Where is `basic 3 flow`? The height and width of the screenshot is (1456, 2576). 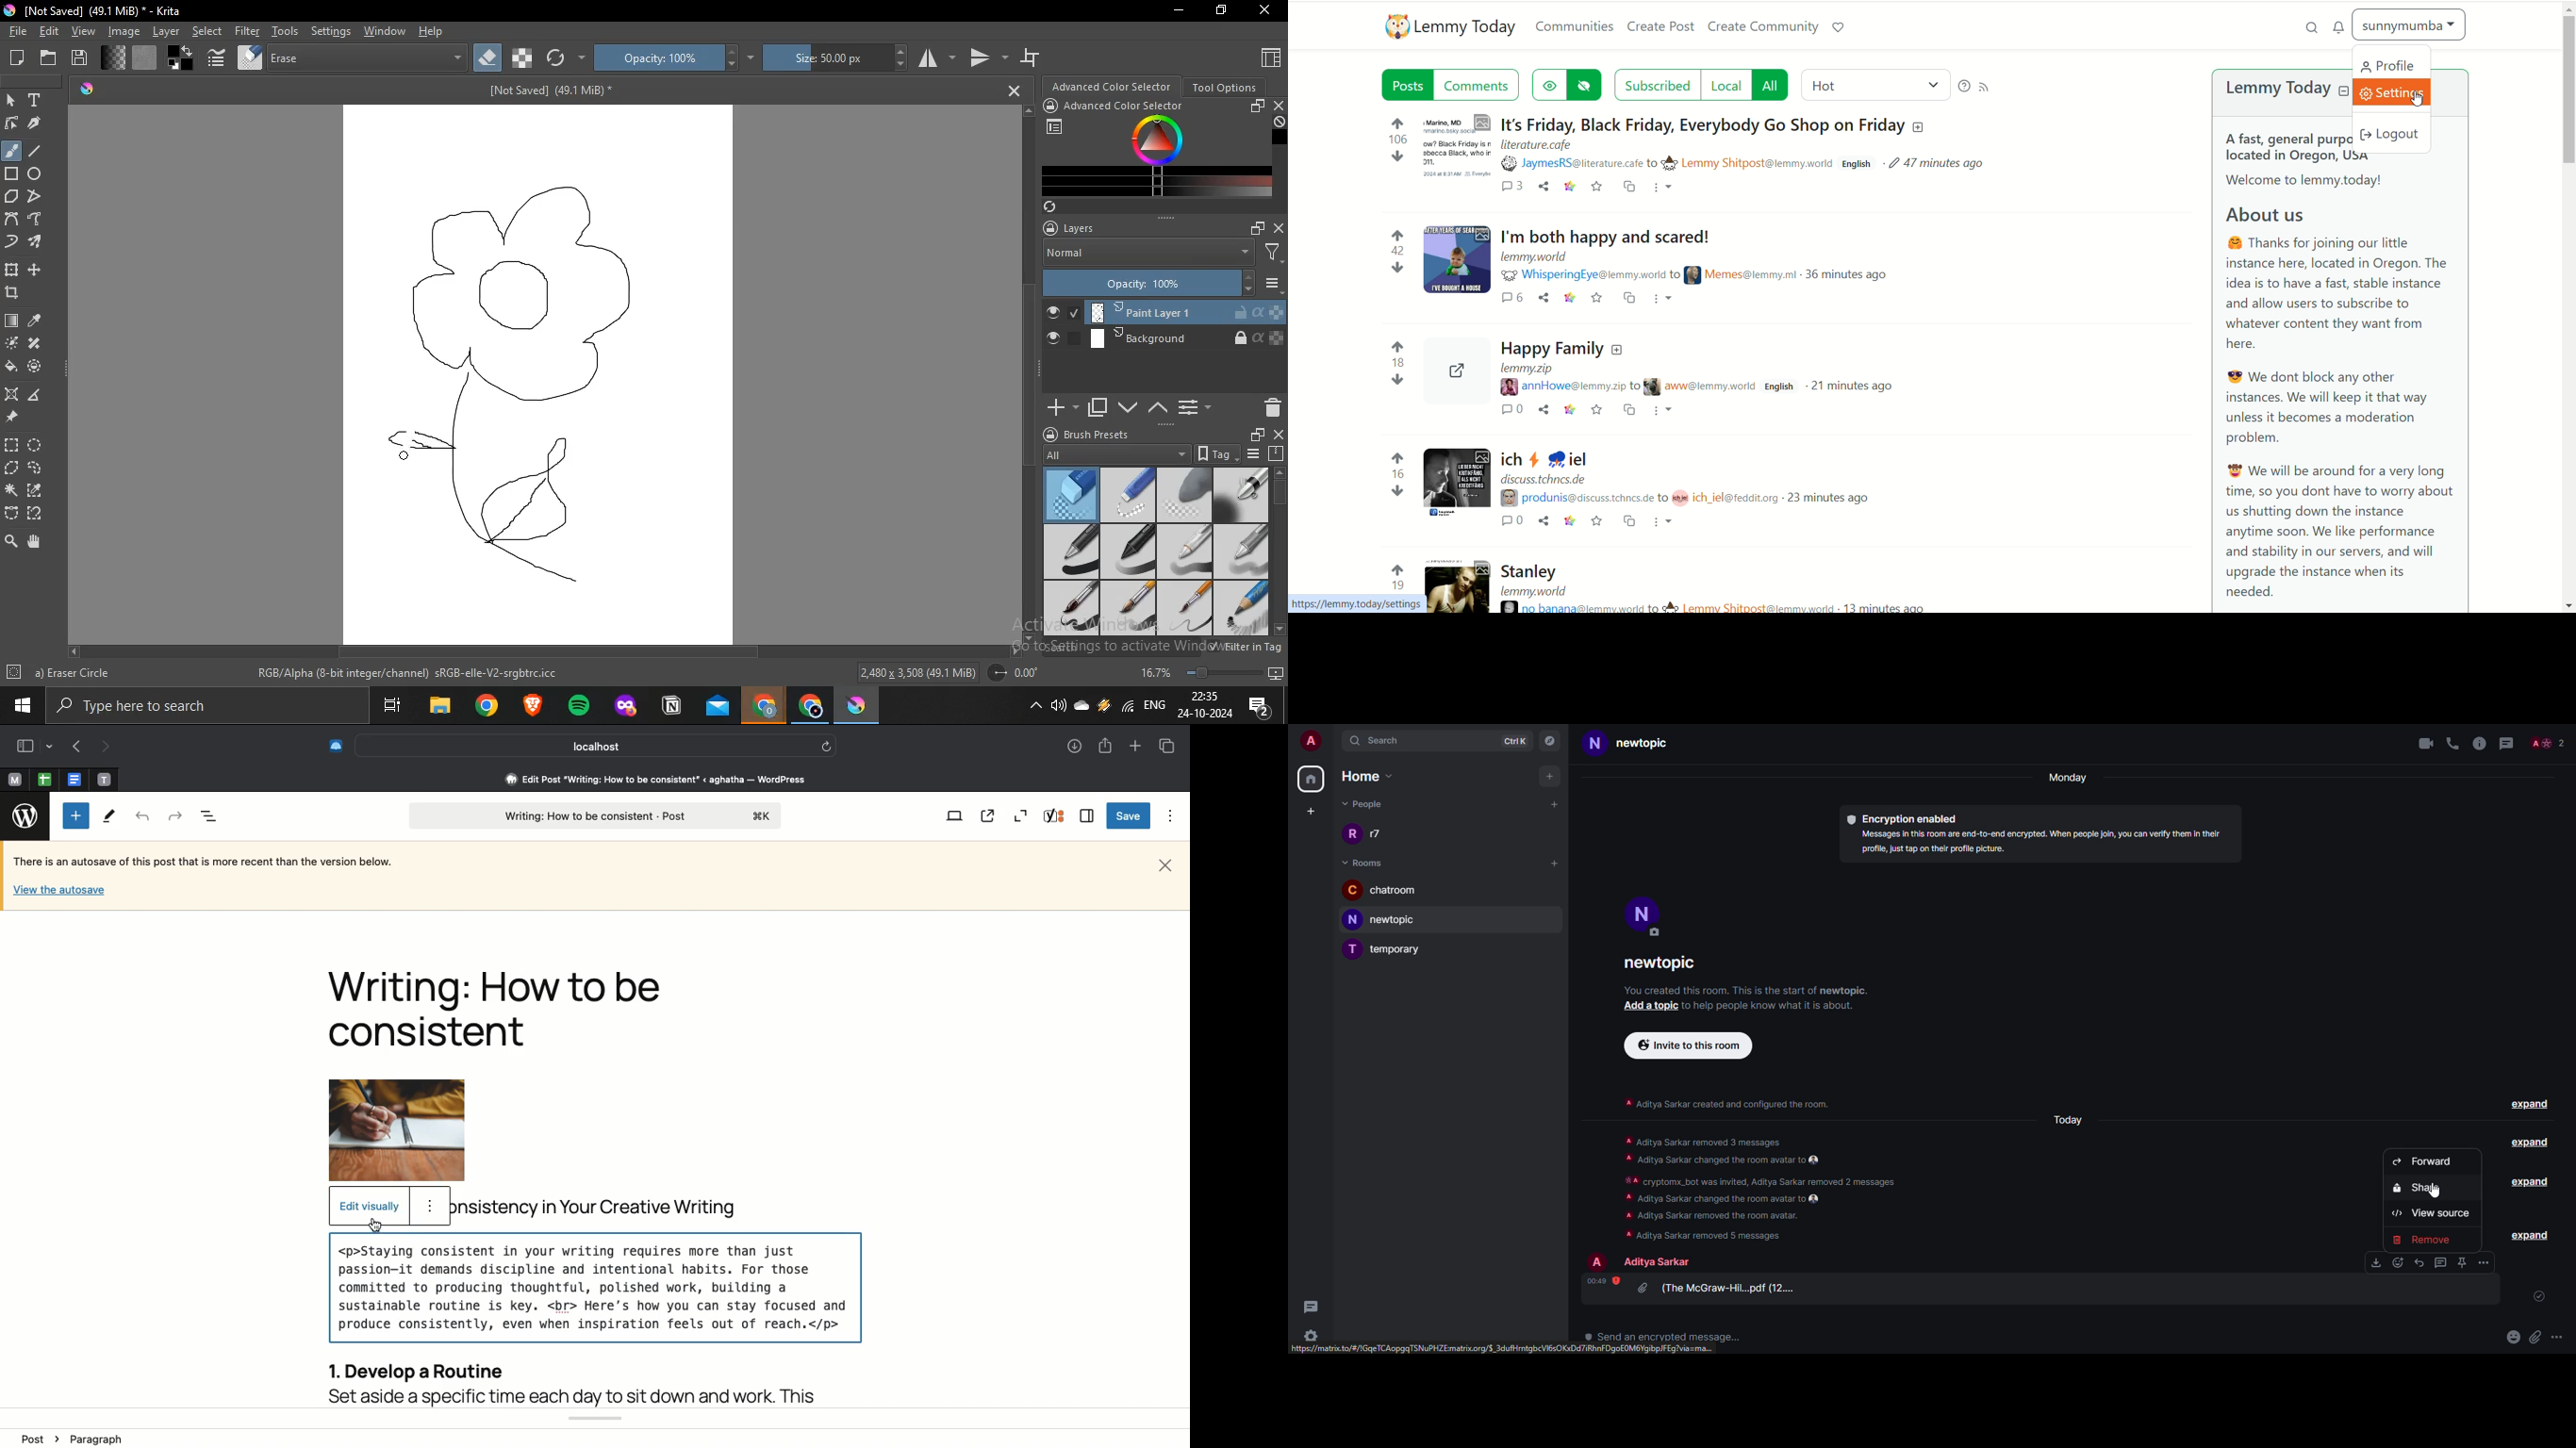
basic 3 flow is located at coordinates (1185, 551).